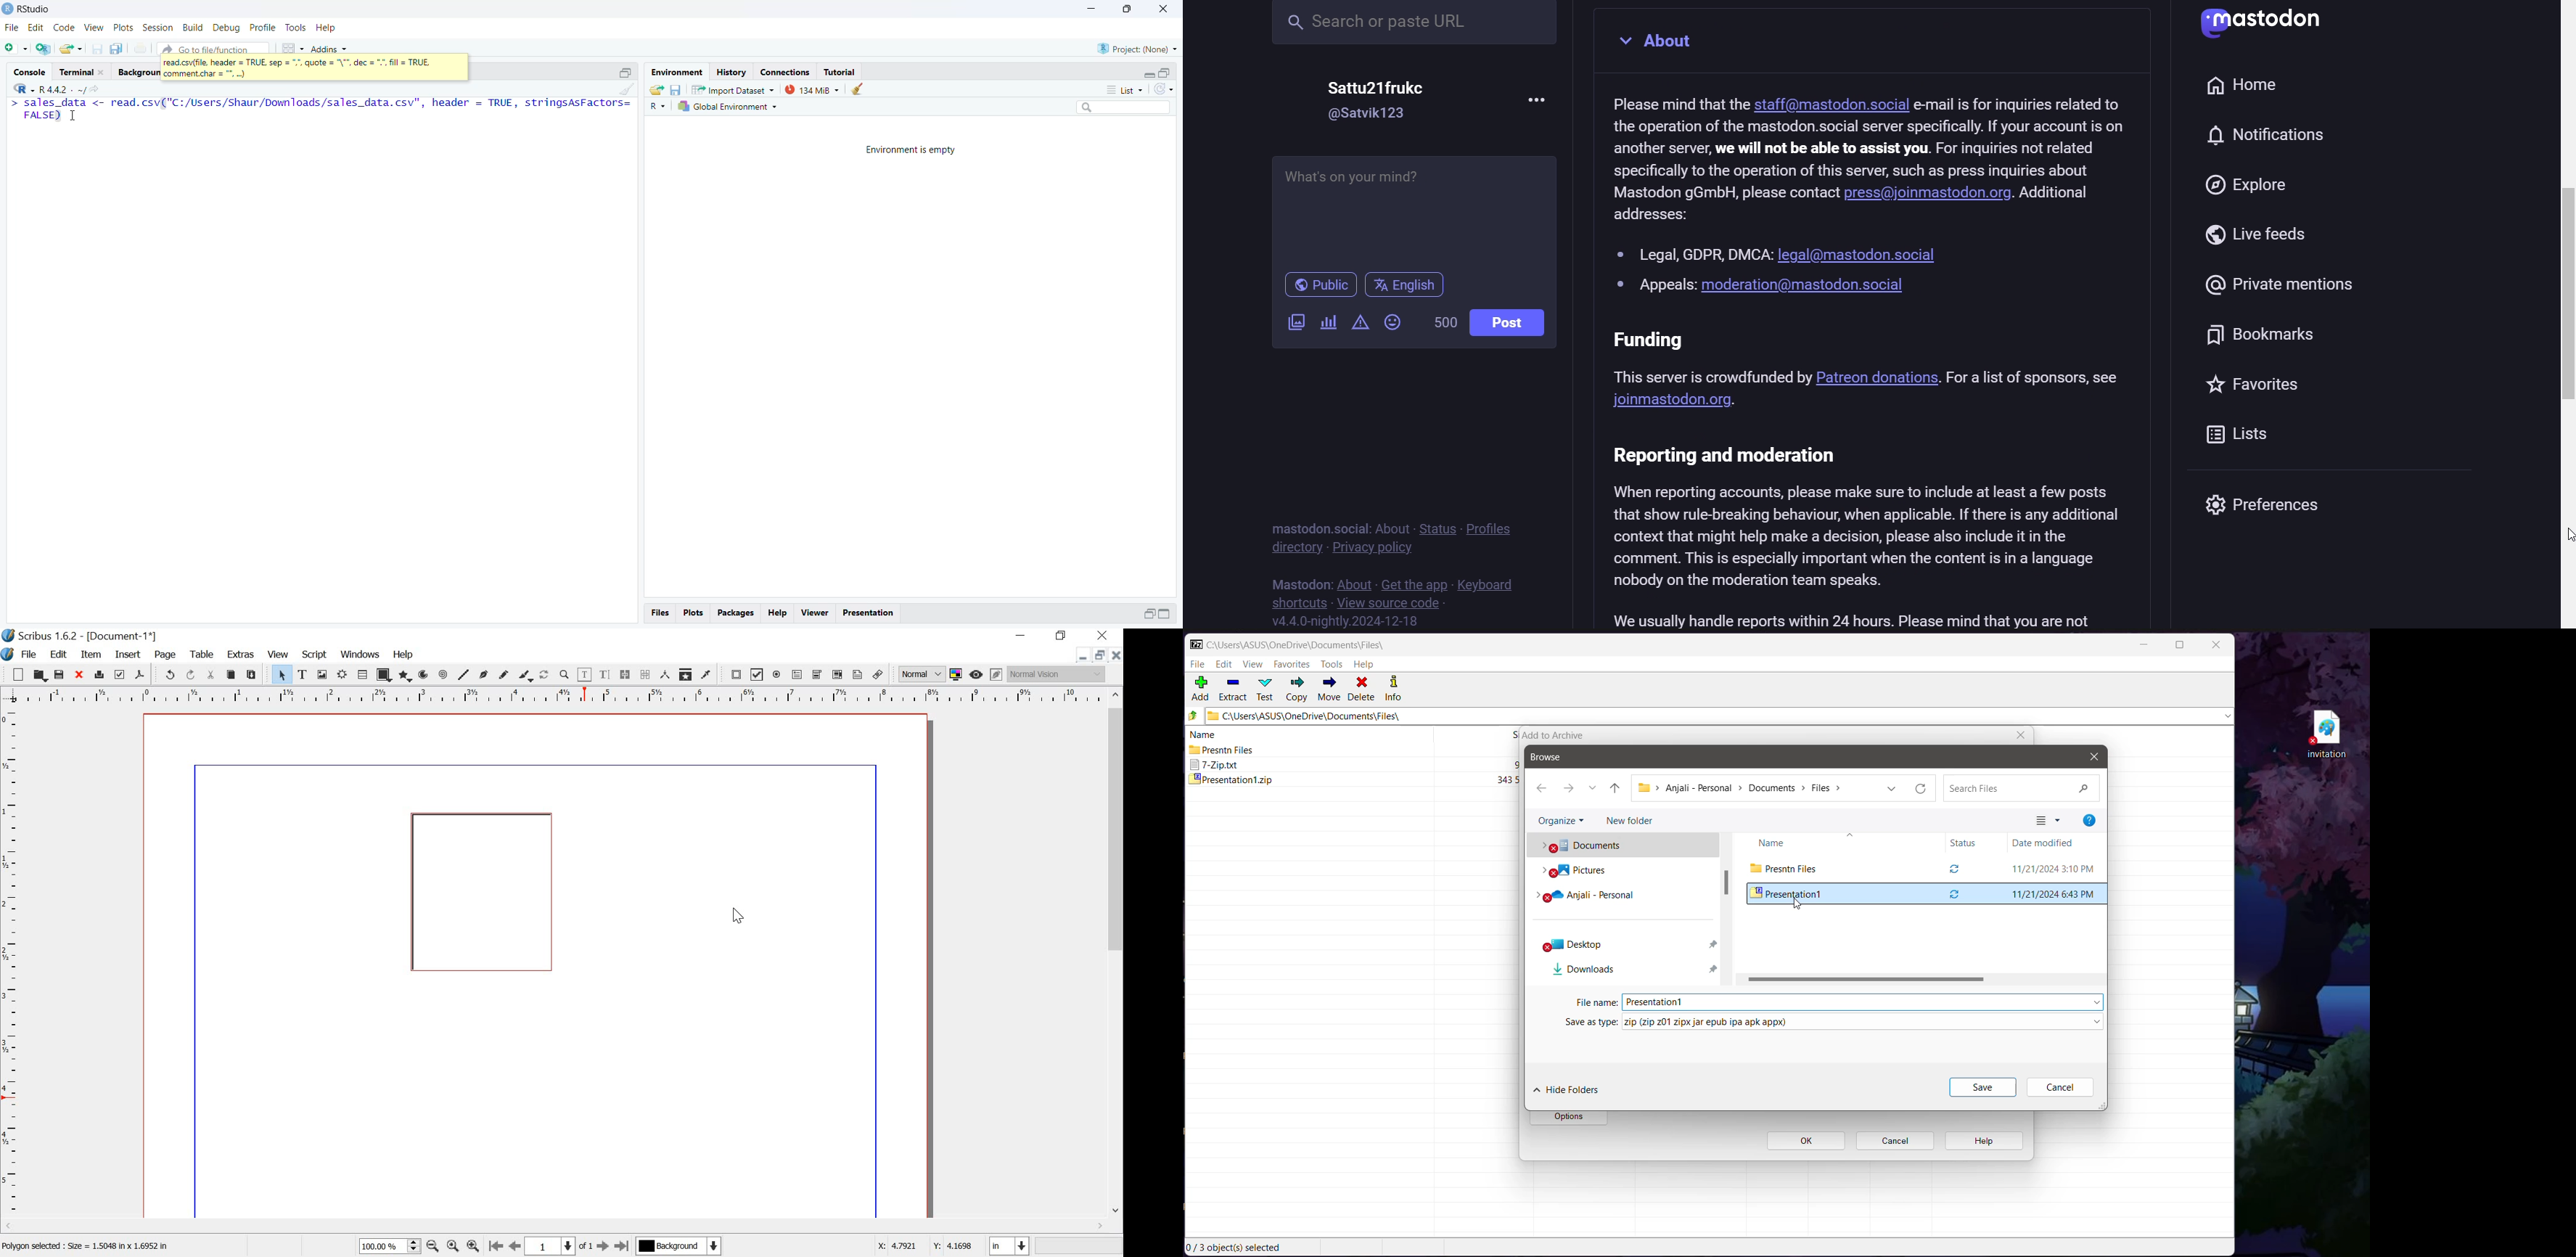  Describe the element at coordinates (317, 68) in the screenshot. I see `read.csv(file header=TRUE sep=",", quote= "\",doc=".", fill = TRUE comment.char="."` at that location.